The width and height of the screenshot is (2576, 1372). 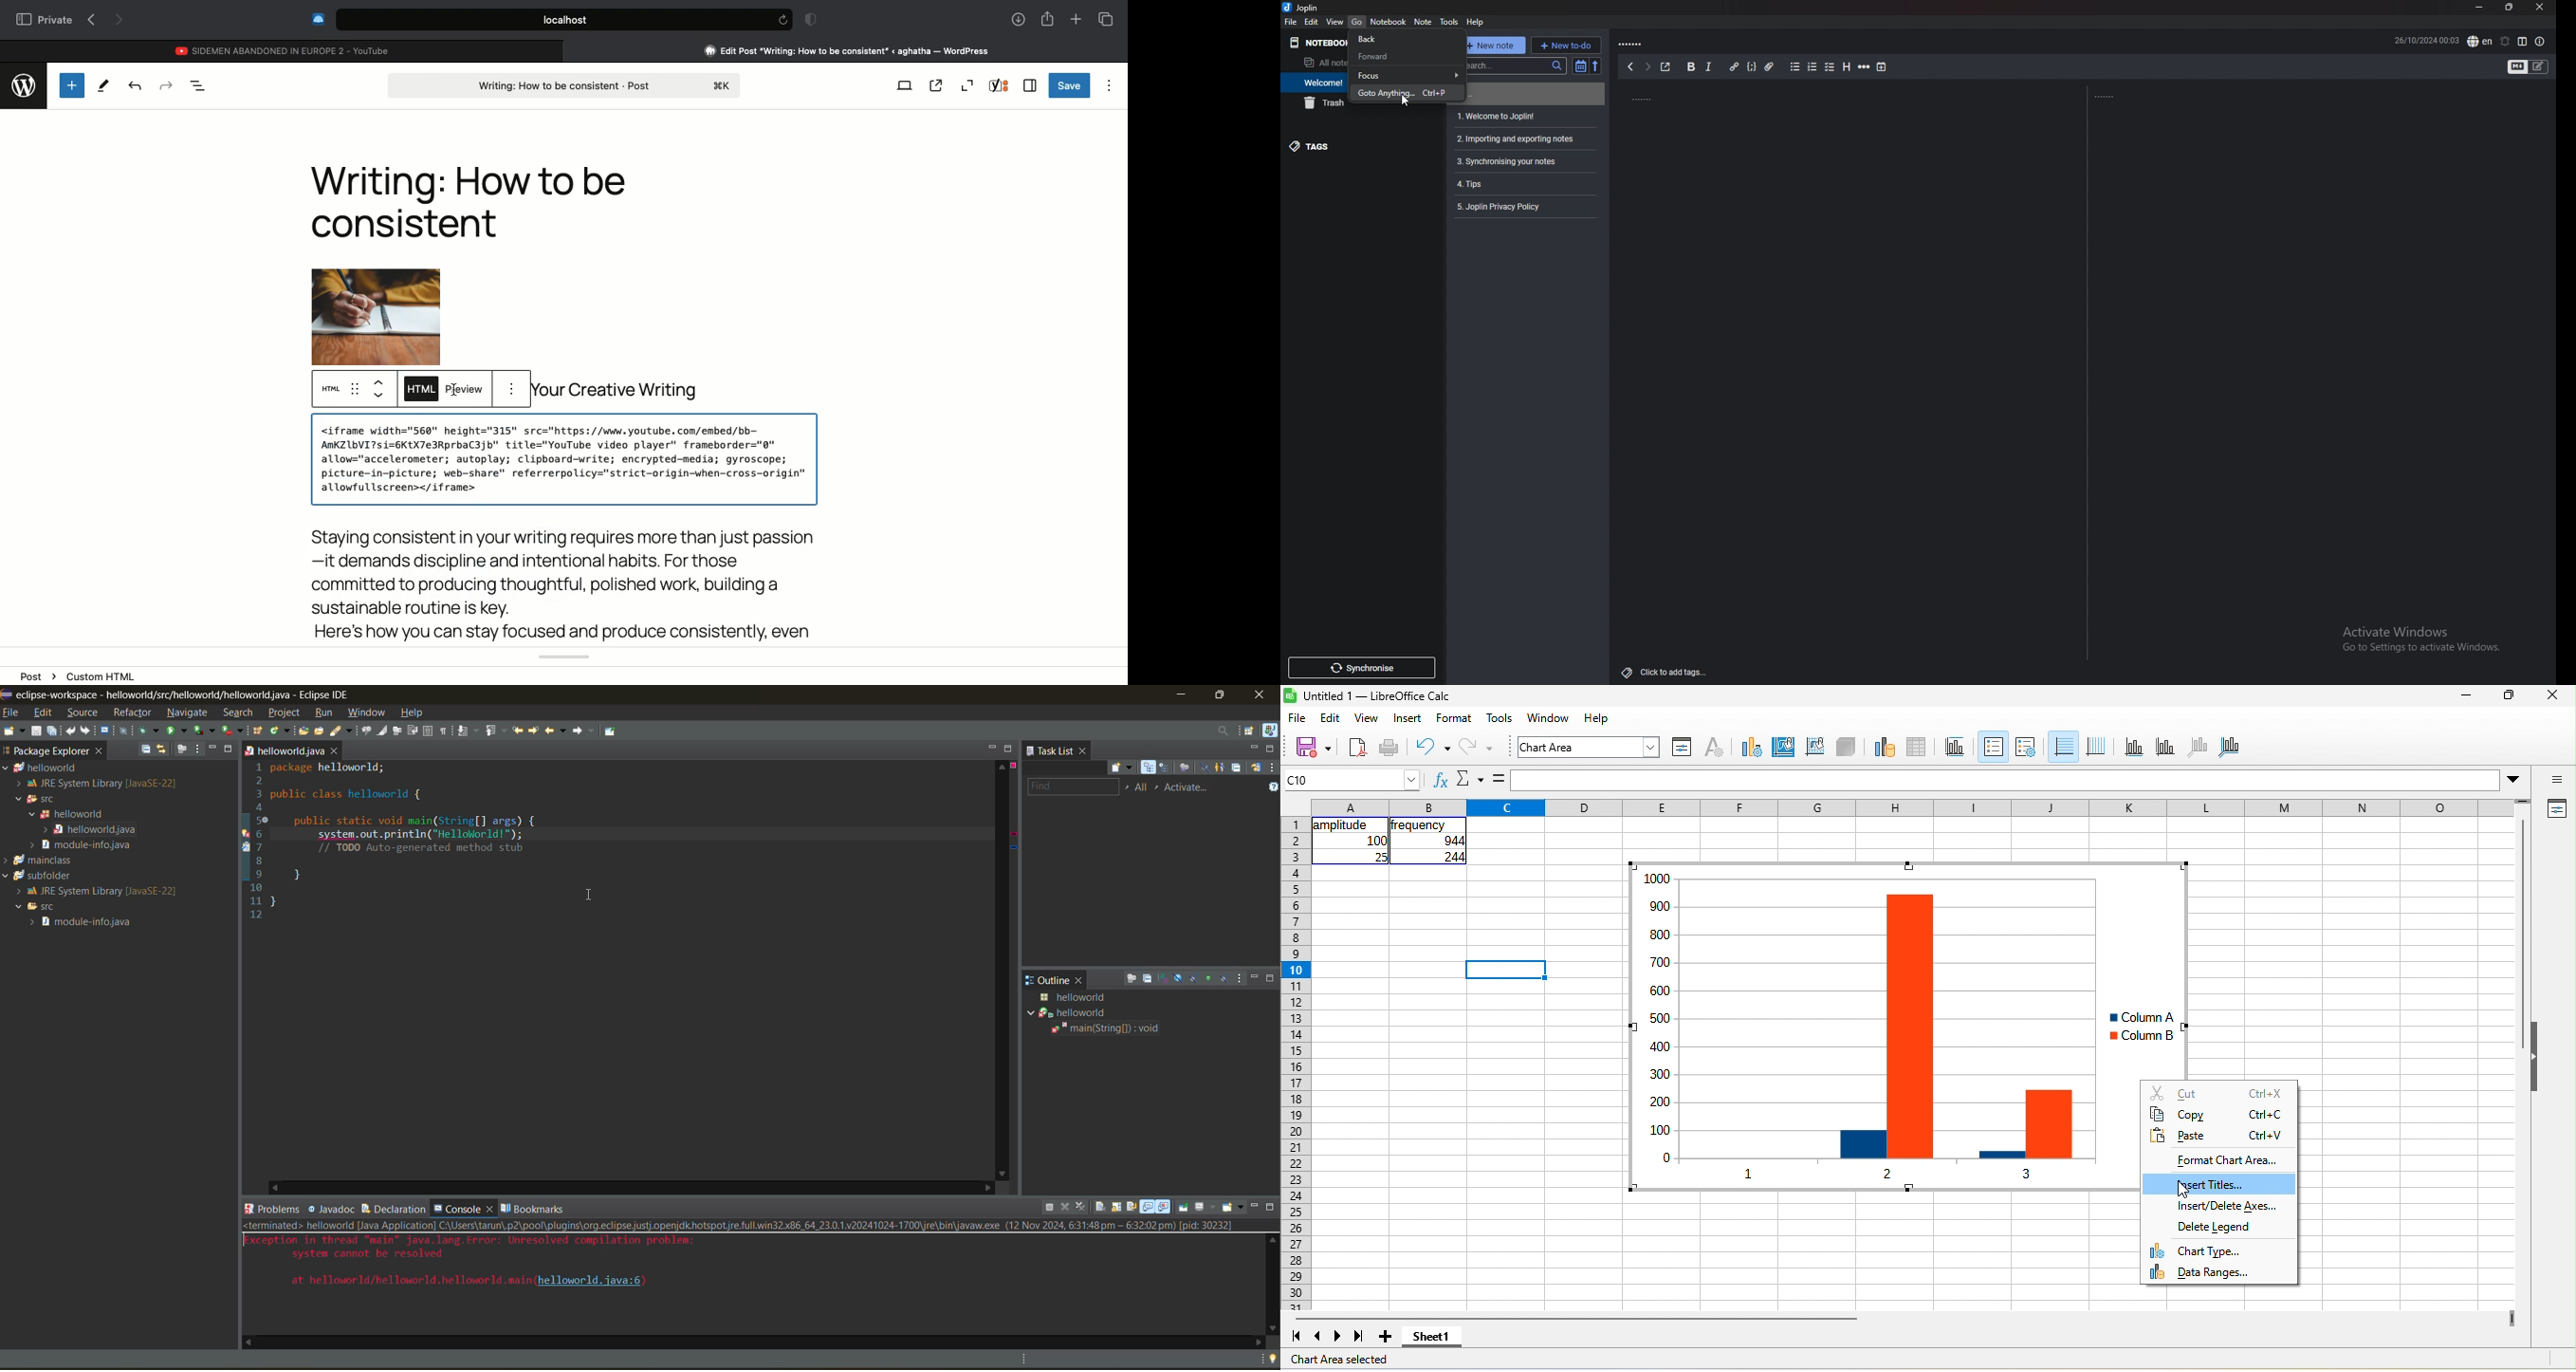 What do you see at coordinates (1143, 787) in the screenshot?
I see `edit task working sets` at bounding box center [1143, 787].